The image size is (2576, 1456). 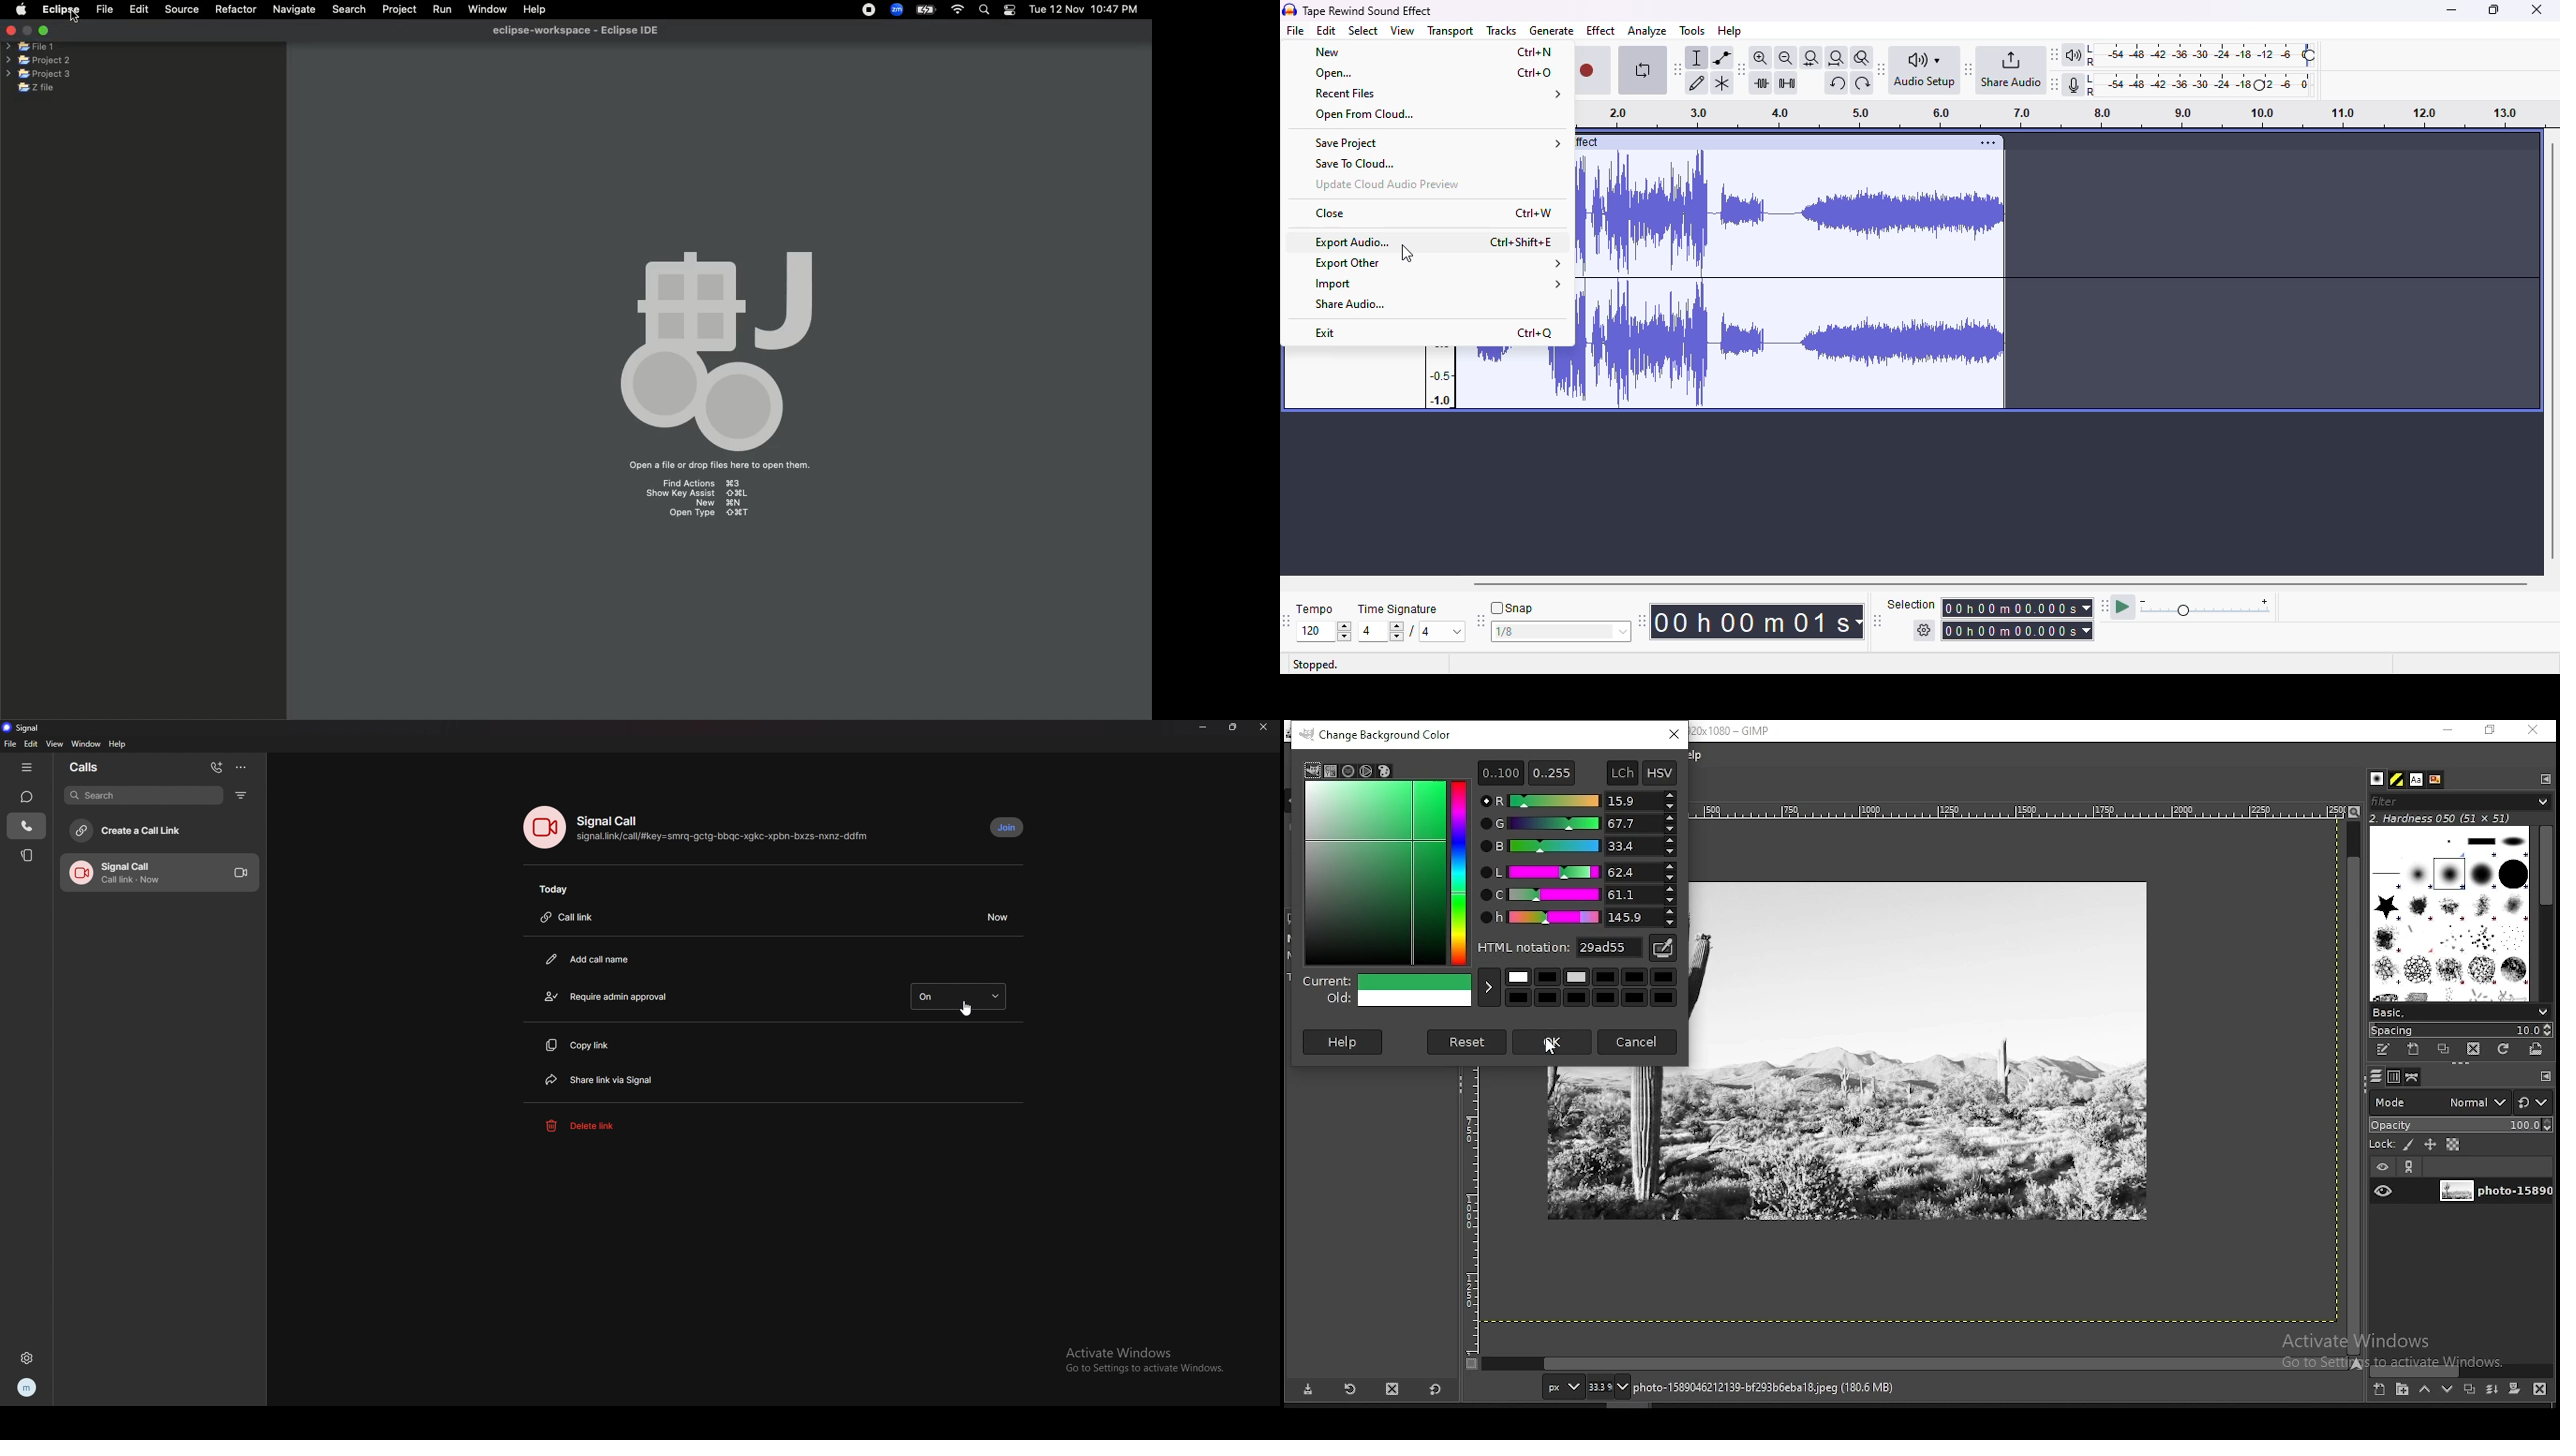 I want to click on color, so click(x=1594, y=985).